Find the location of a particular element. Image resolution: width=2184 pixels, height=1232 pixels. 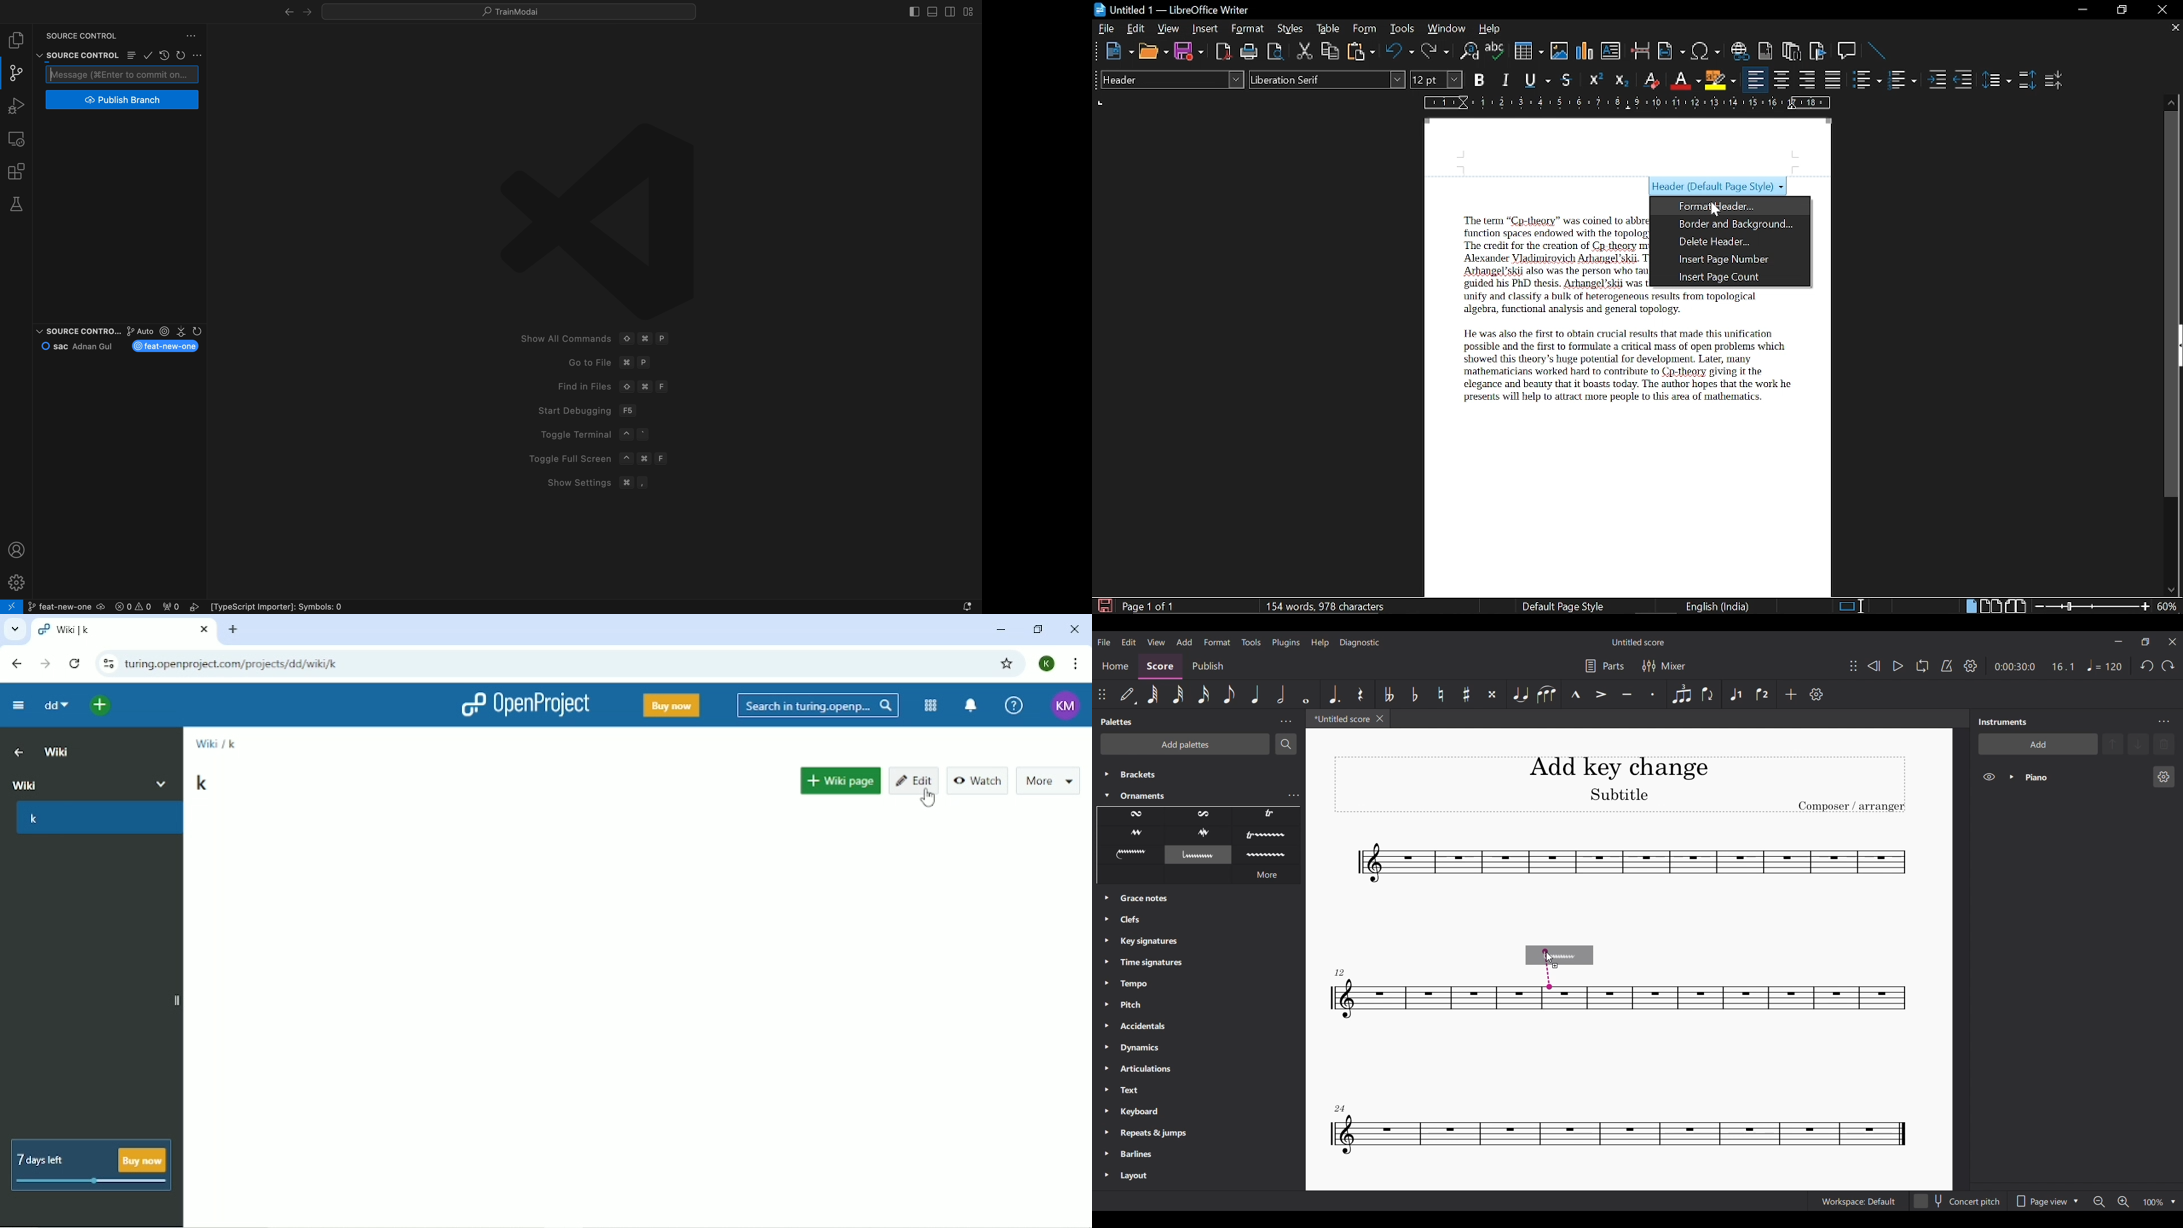

Wiki | k is located at coordinates (103, 631).